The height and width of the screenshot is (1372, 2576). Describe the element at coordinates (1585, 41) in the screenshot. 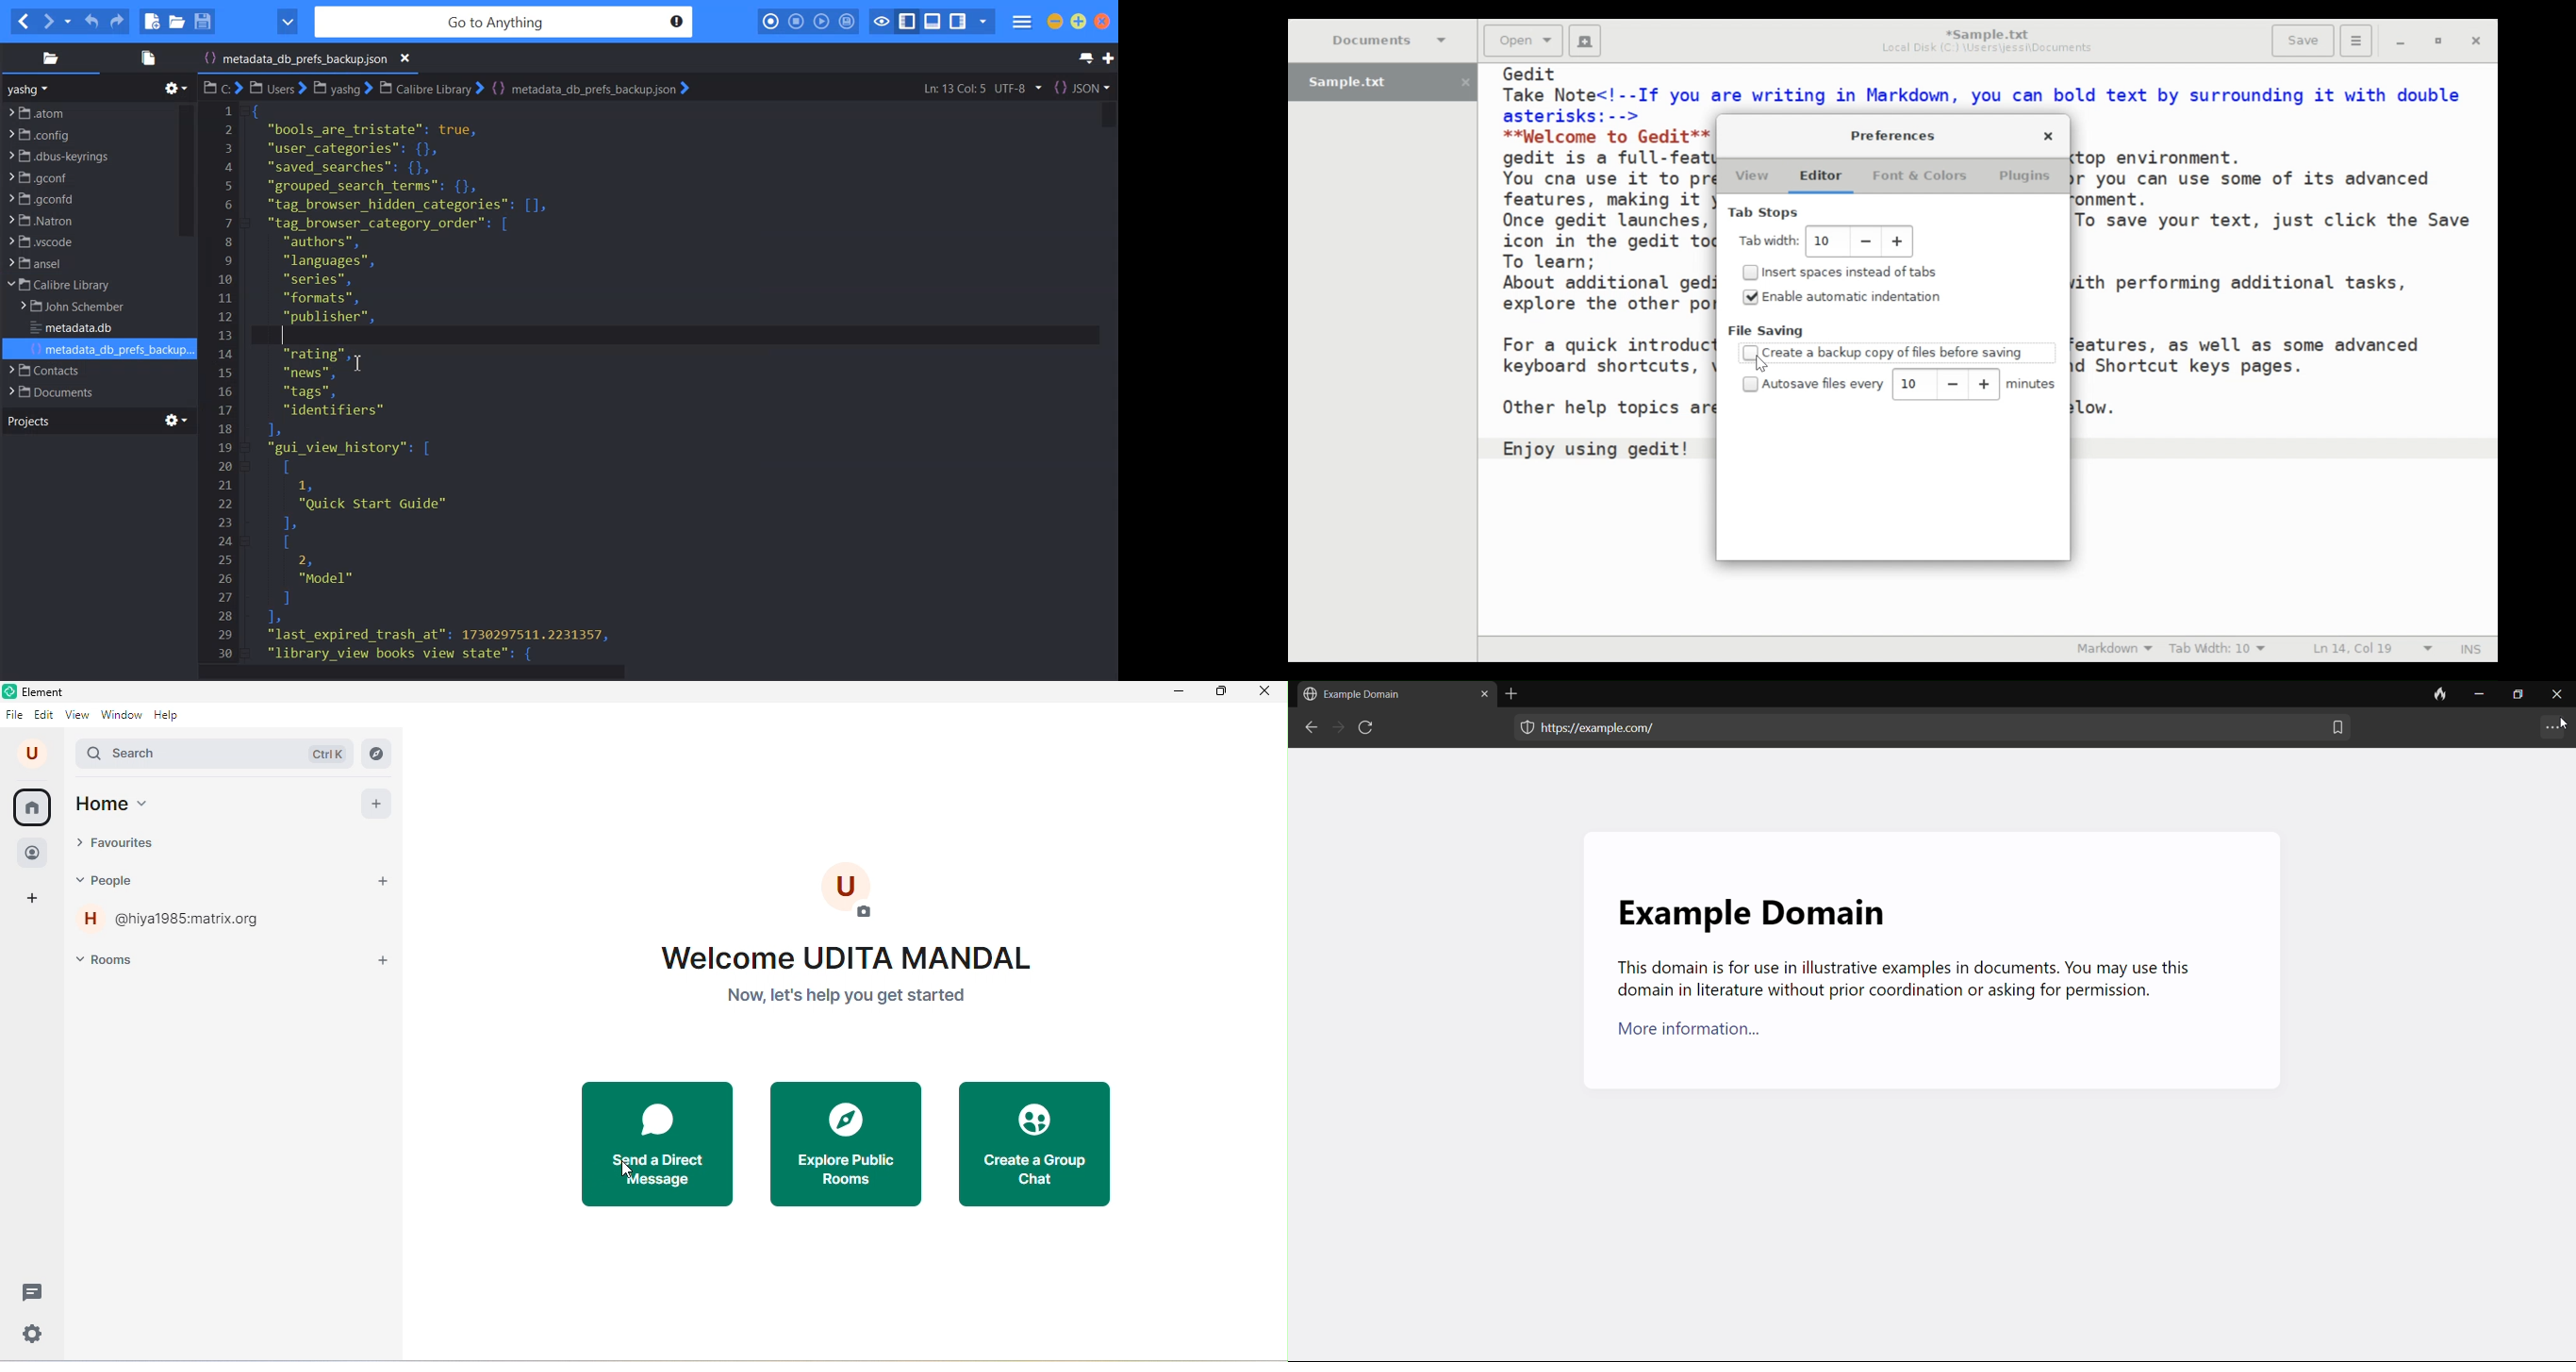

I see `Create a new Document` at that location.